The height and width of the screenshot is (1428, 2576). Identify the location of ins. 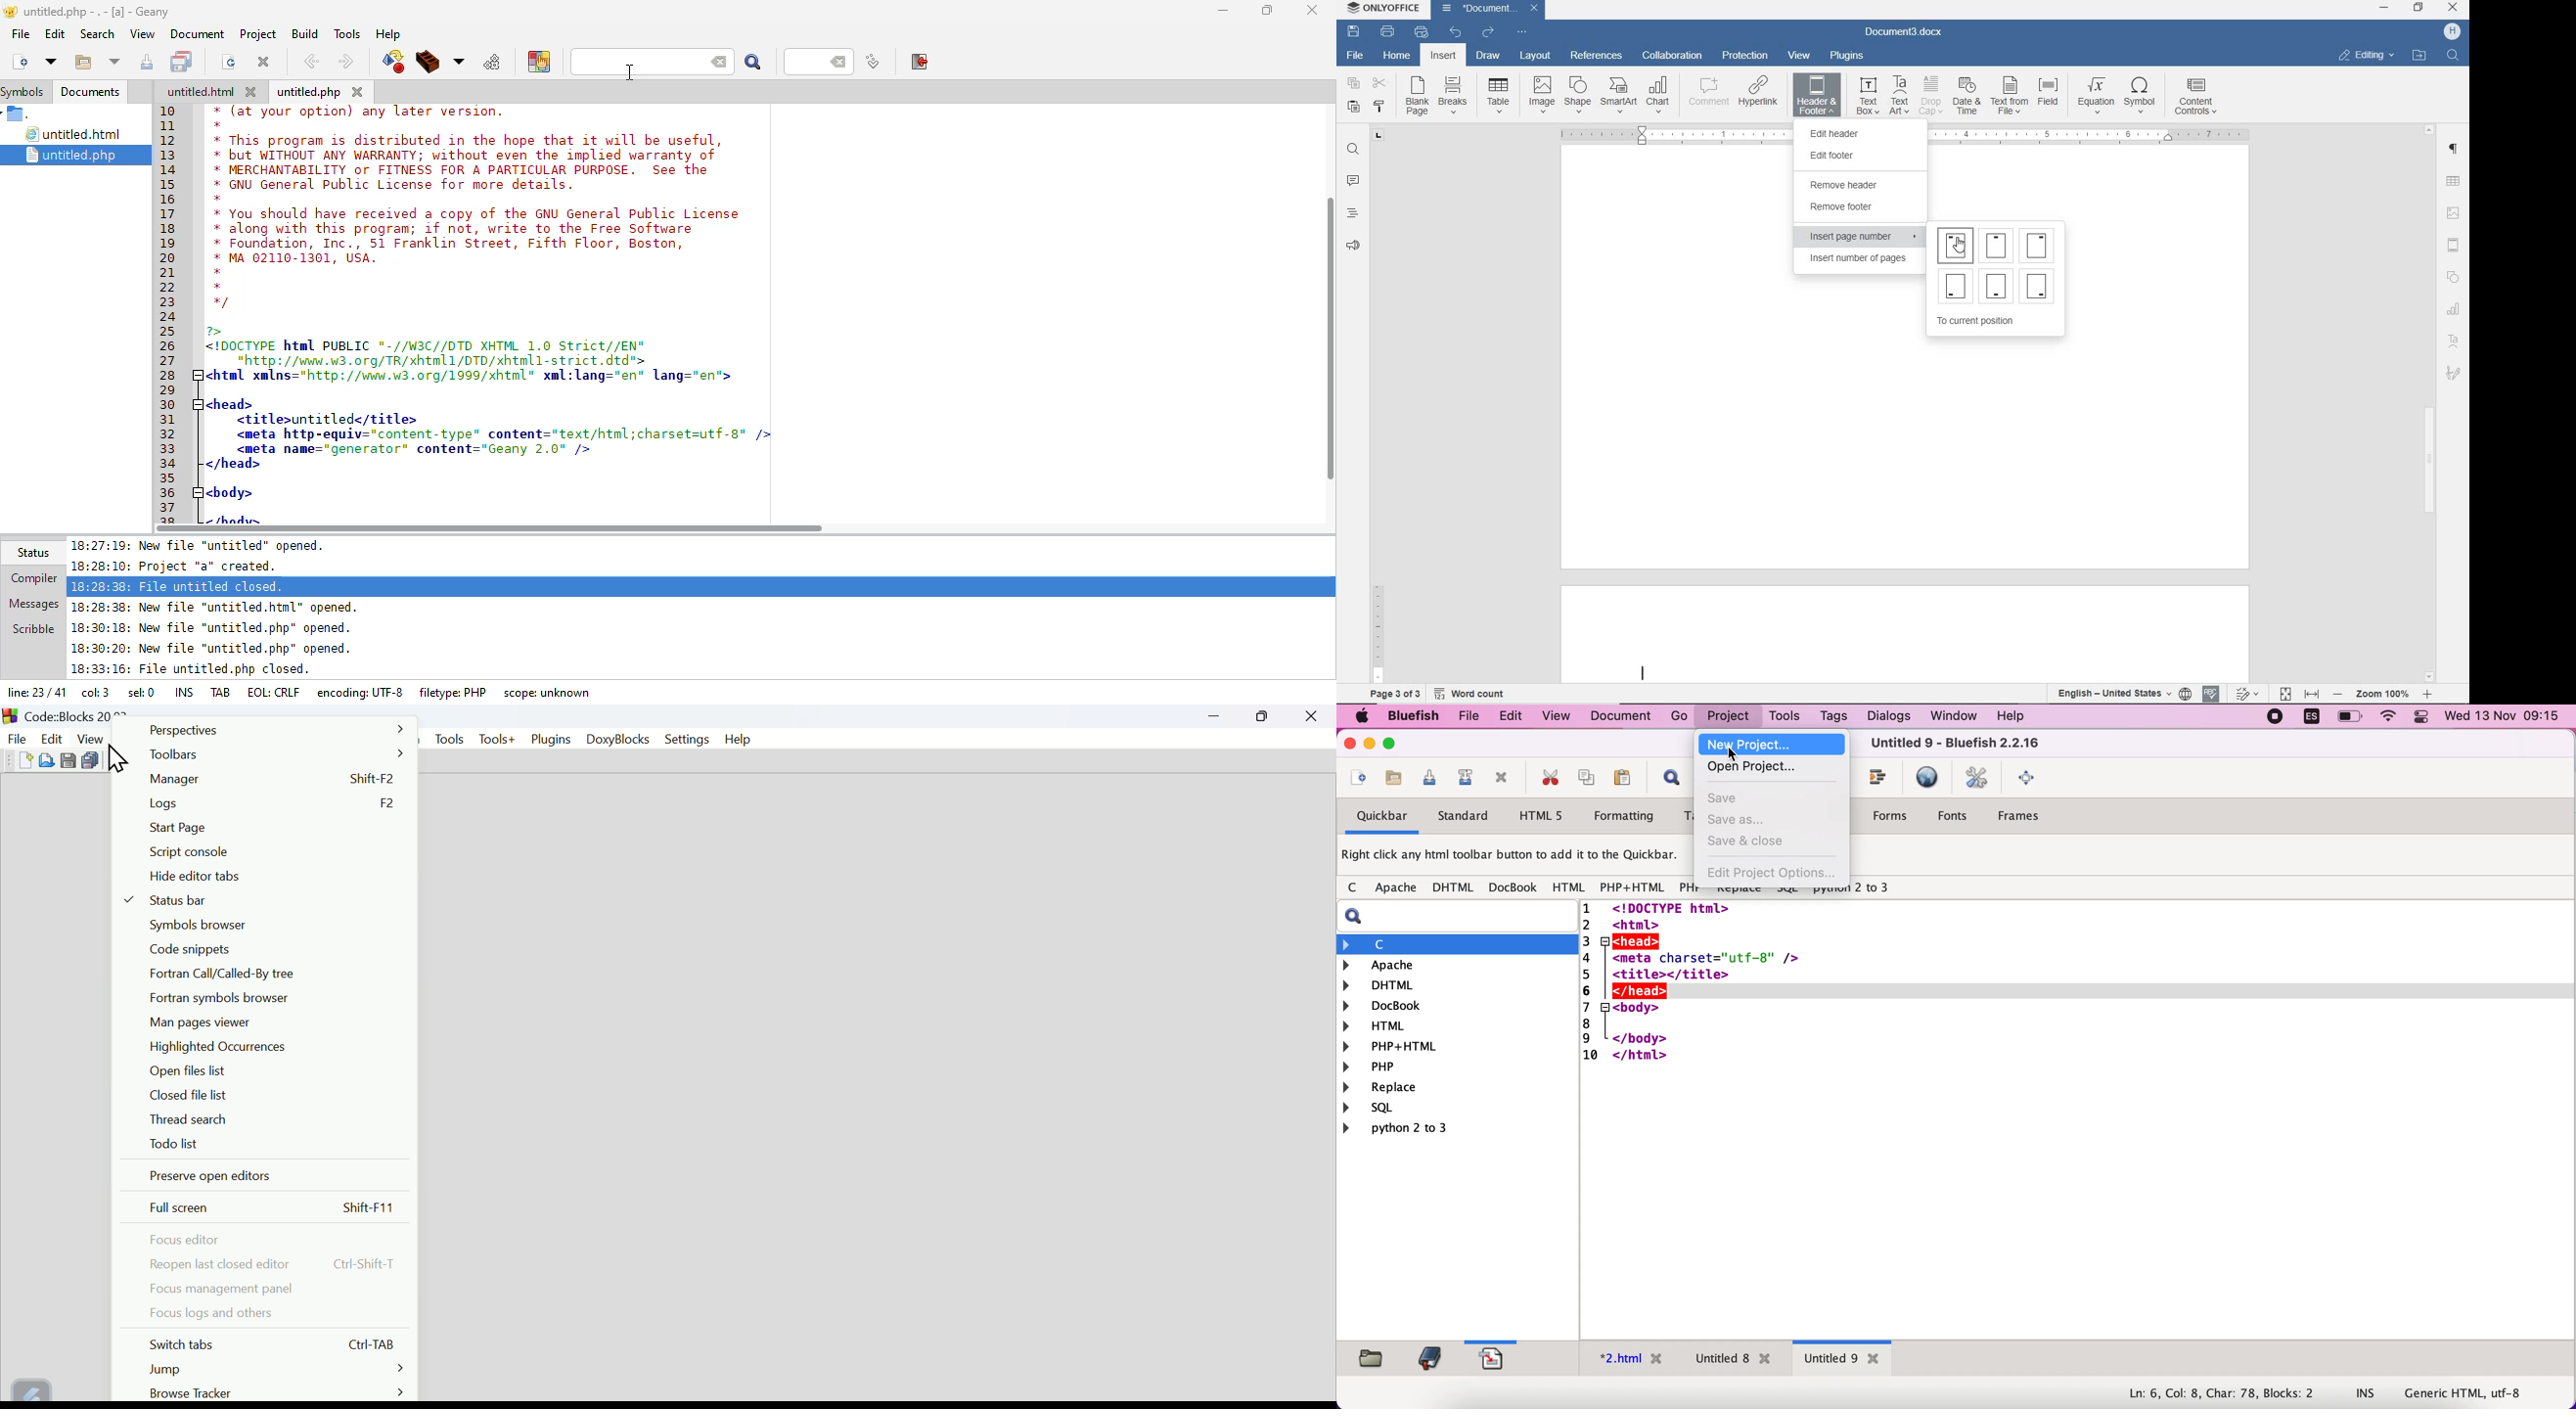
(2366, 1394).